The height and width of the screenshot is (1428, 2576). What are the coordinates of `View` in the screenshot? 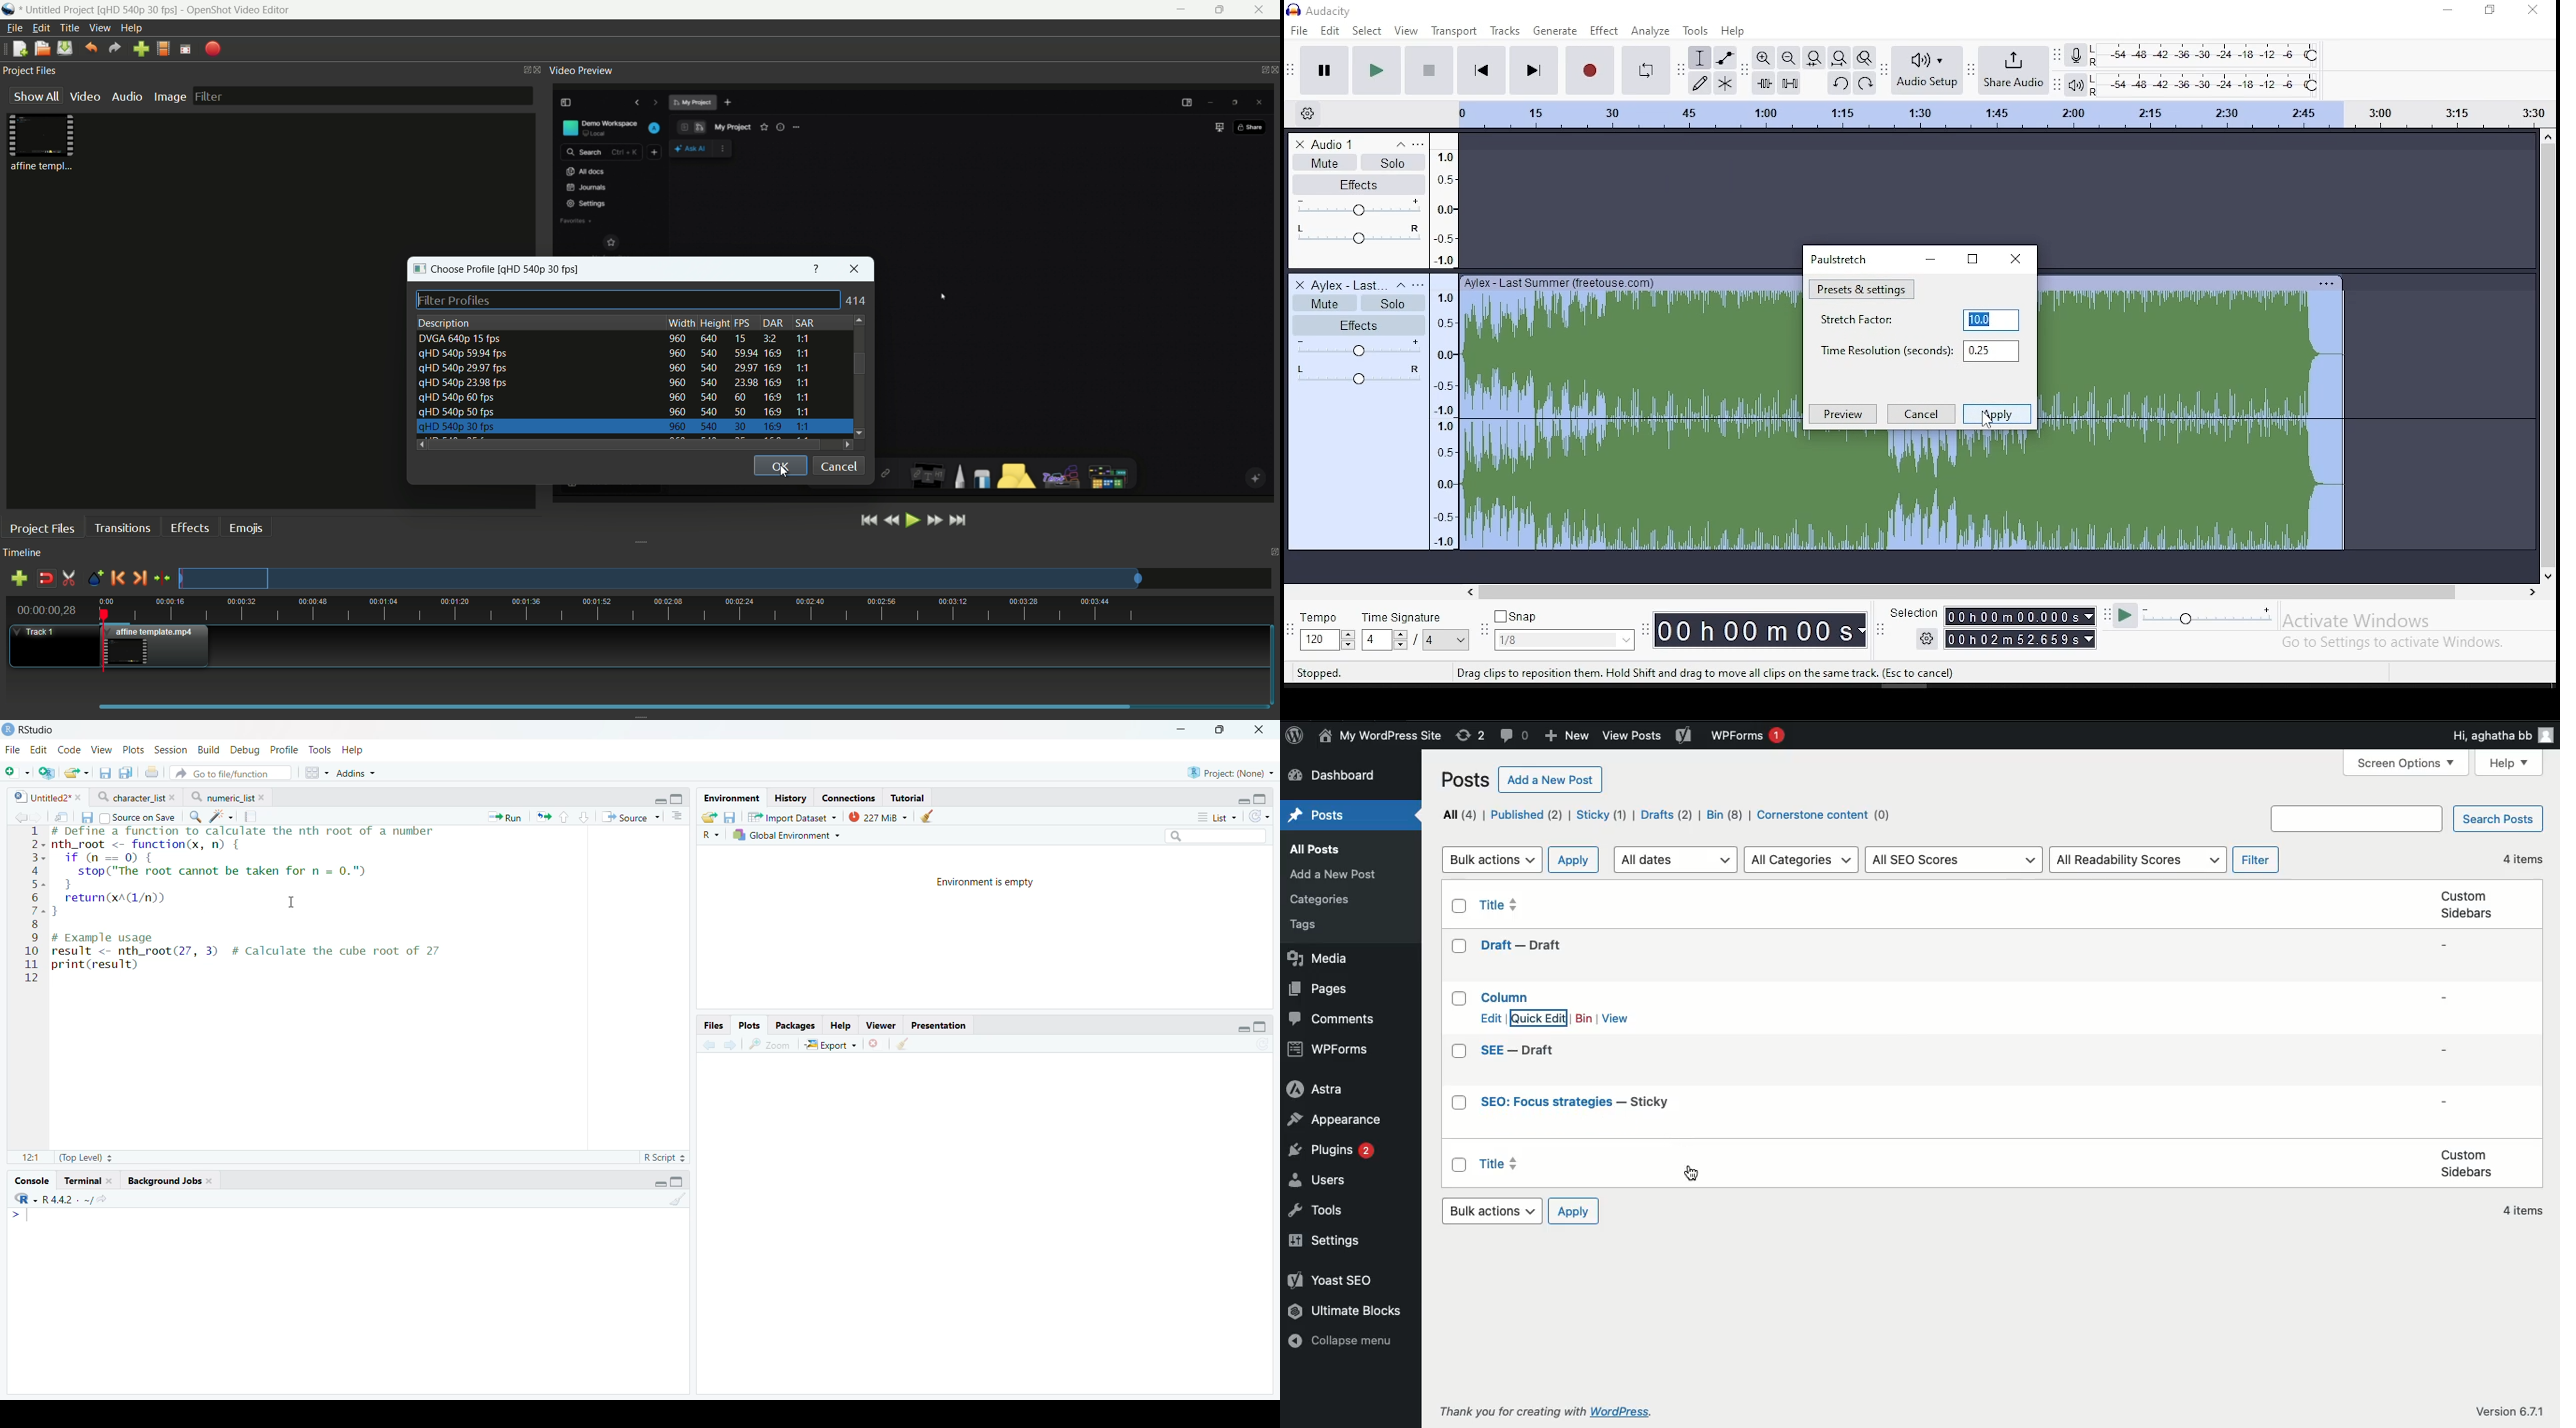 It's located at (1616, 1019).